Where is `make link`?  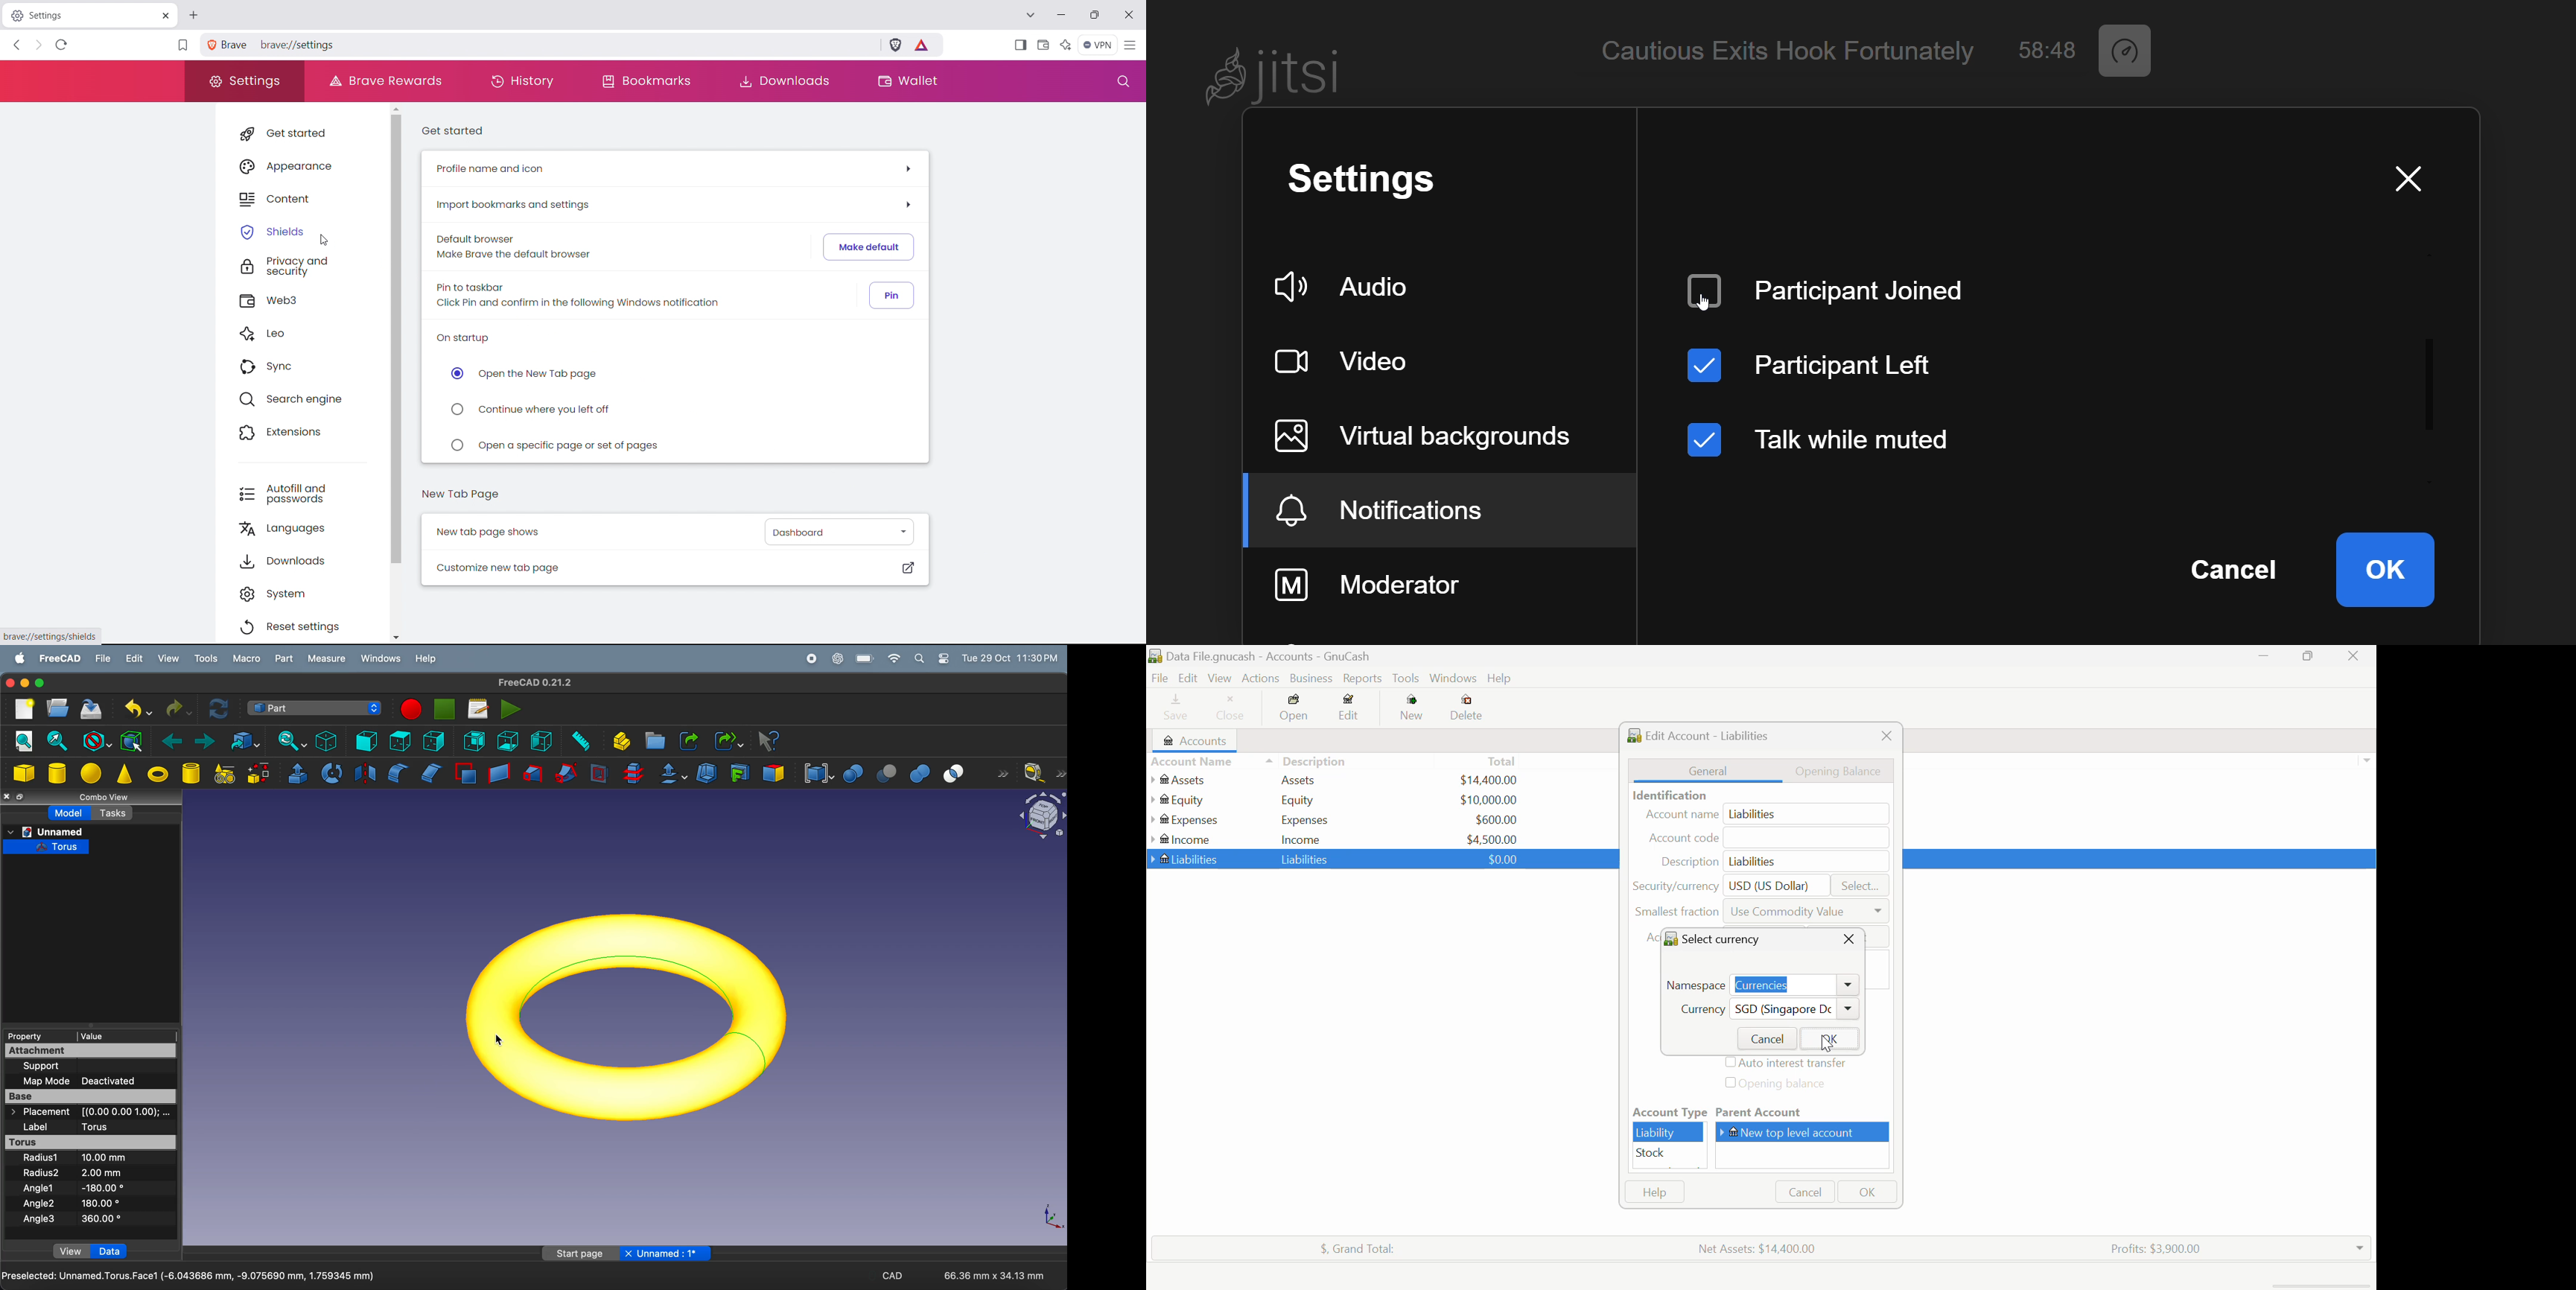
make link is located at coordinates (689, 741).